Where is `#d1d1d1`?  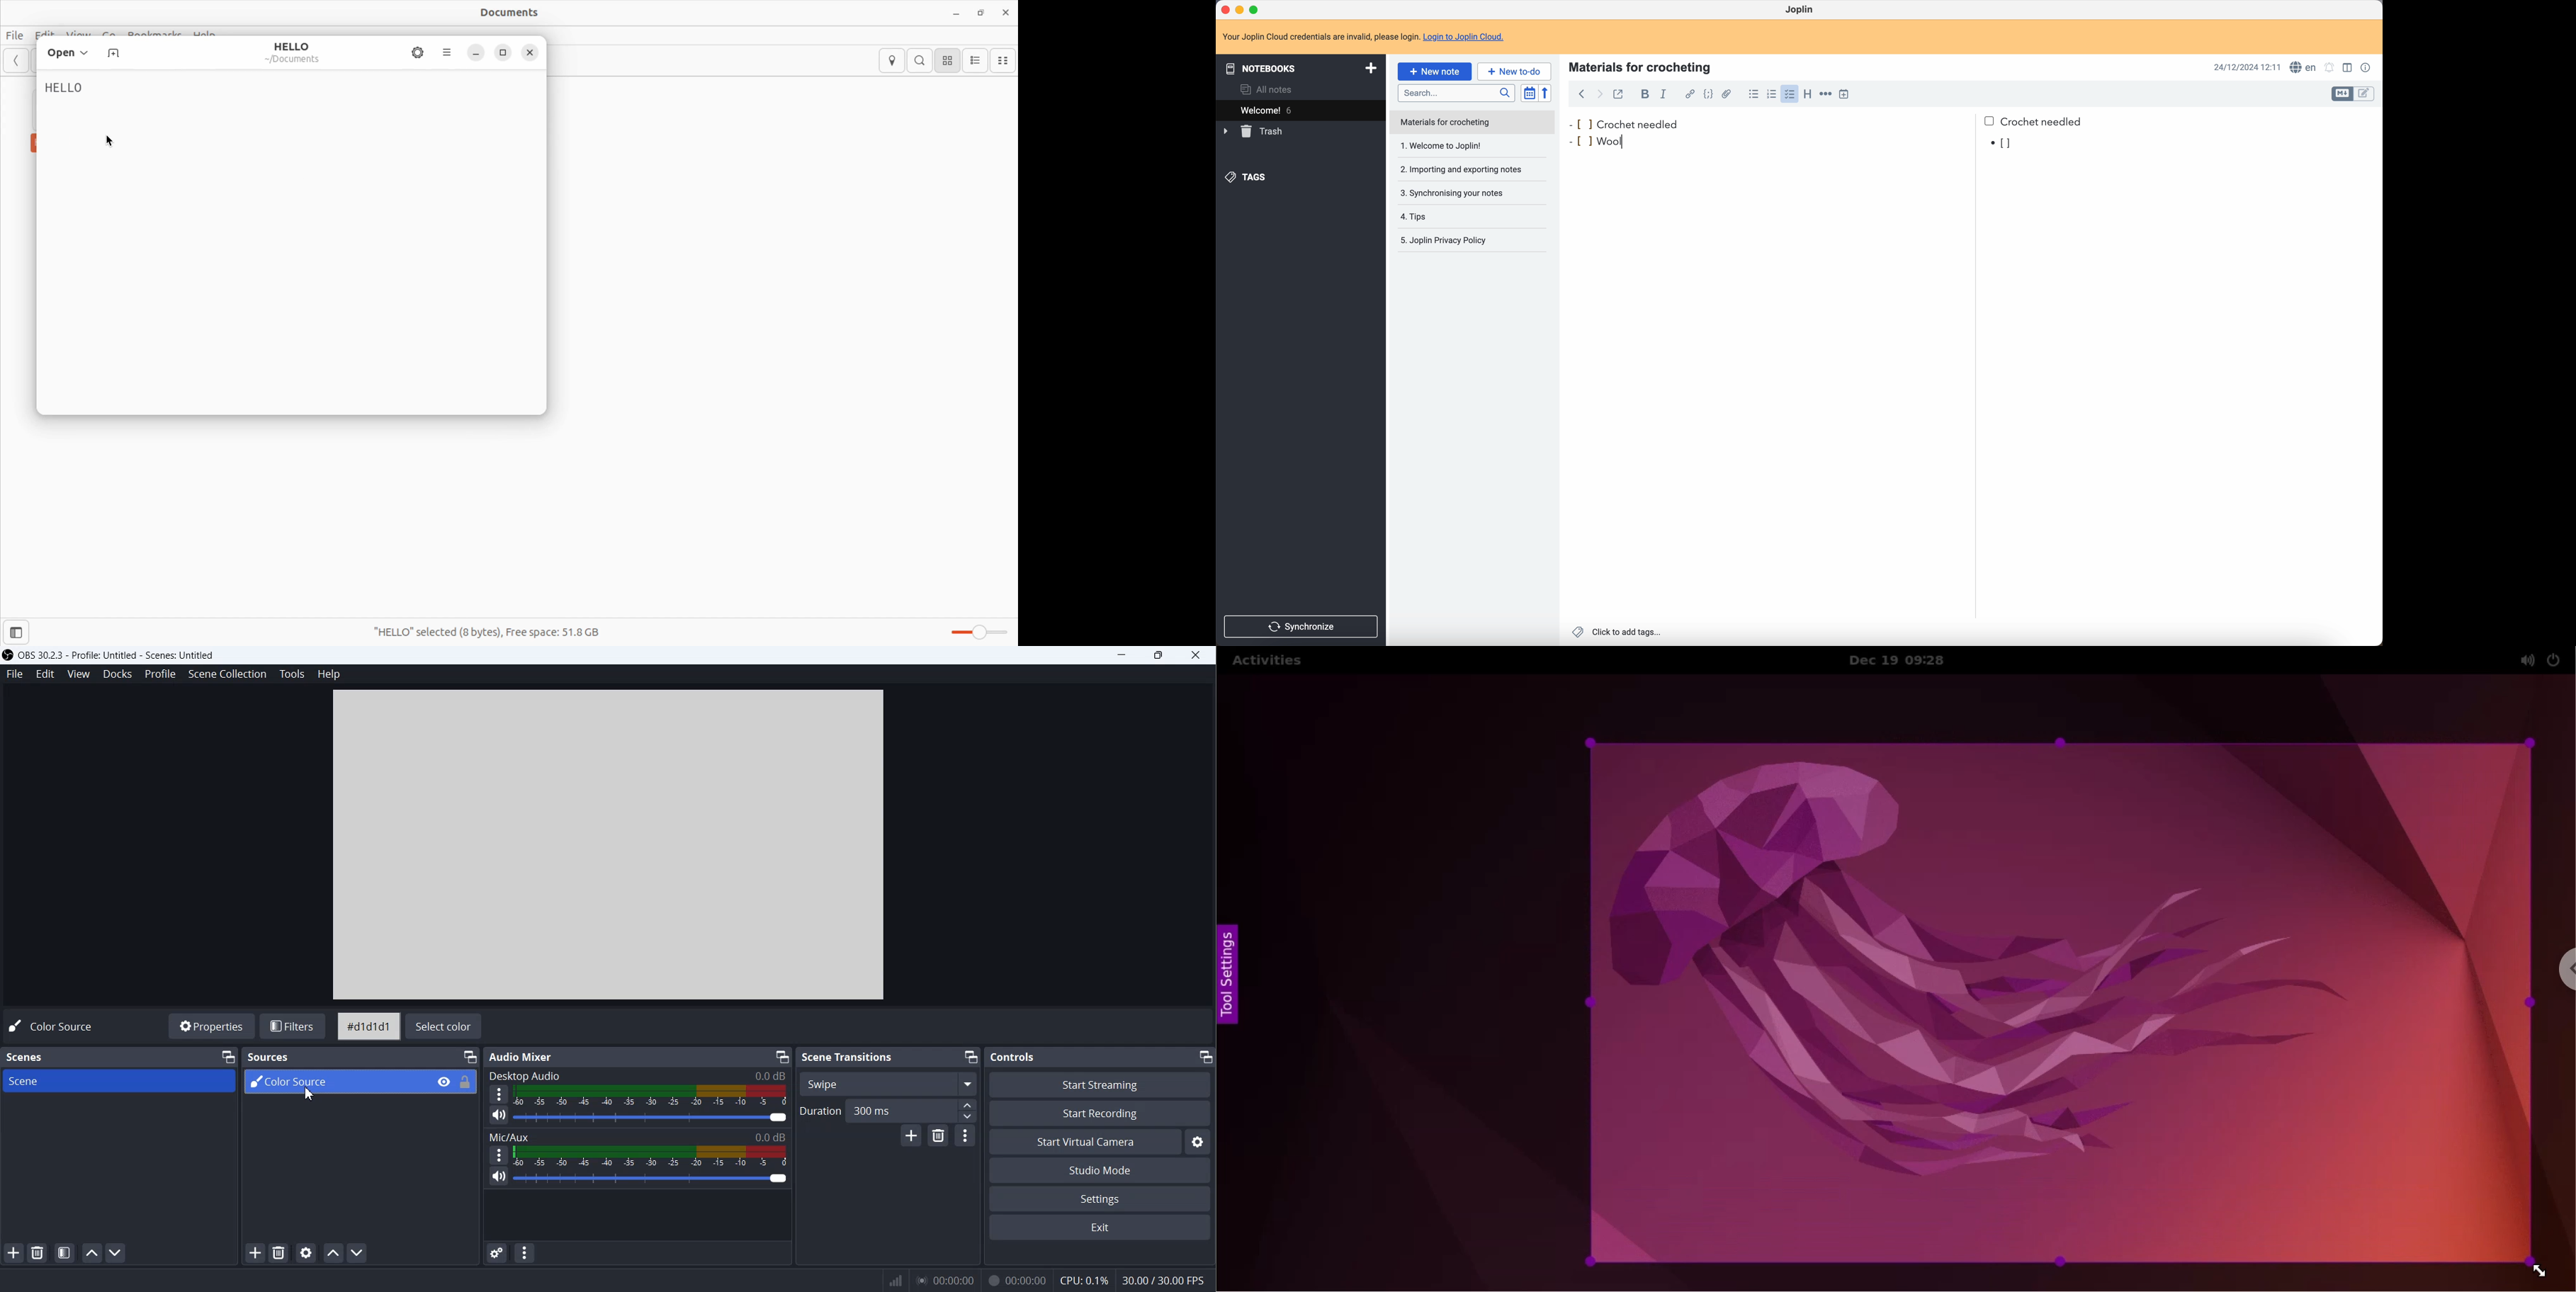 #d1d1d1 is located at coordinates (369, 1026).